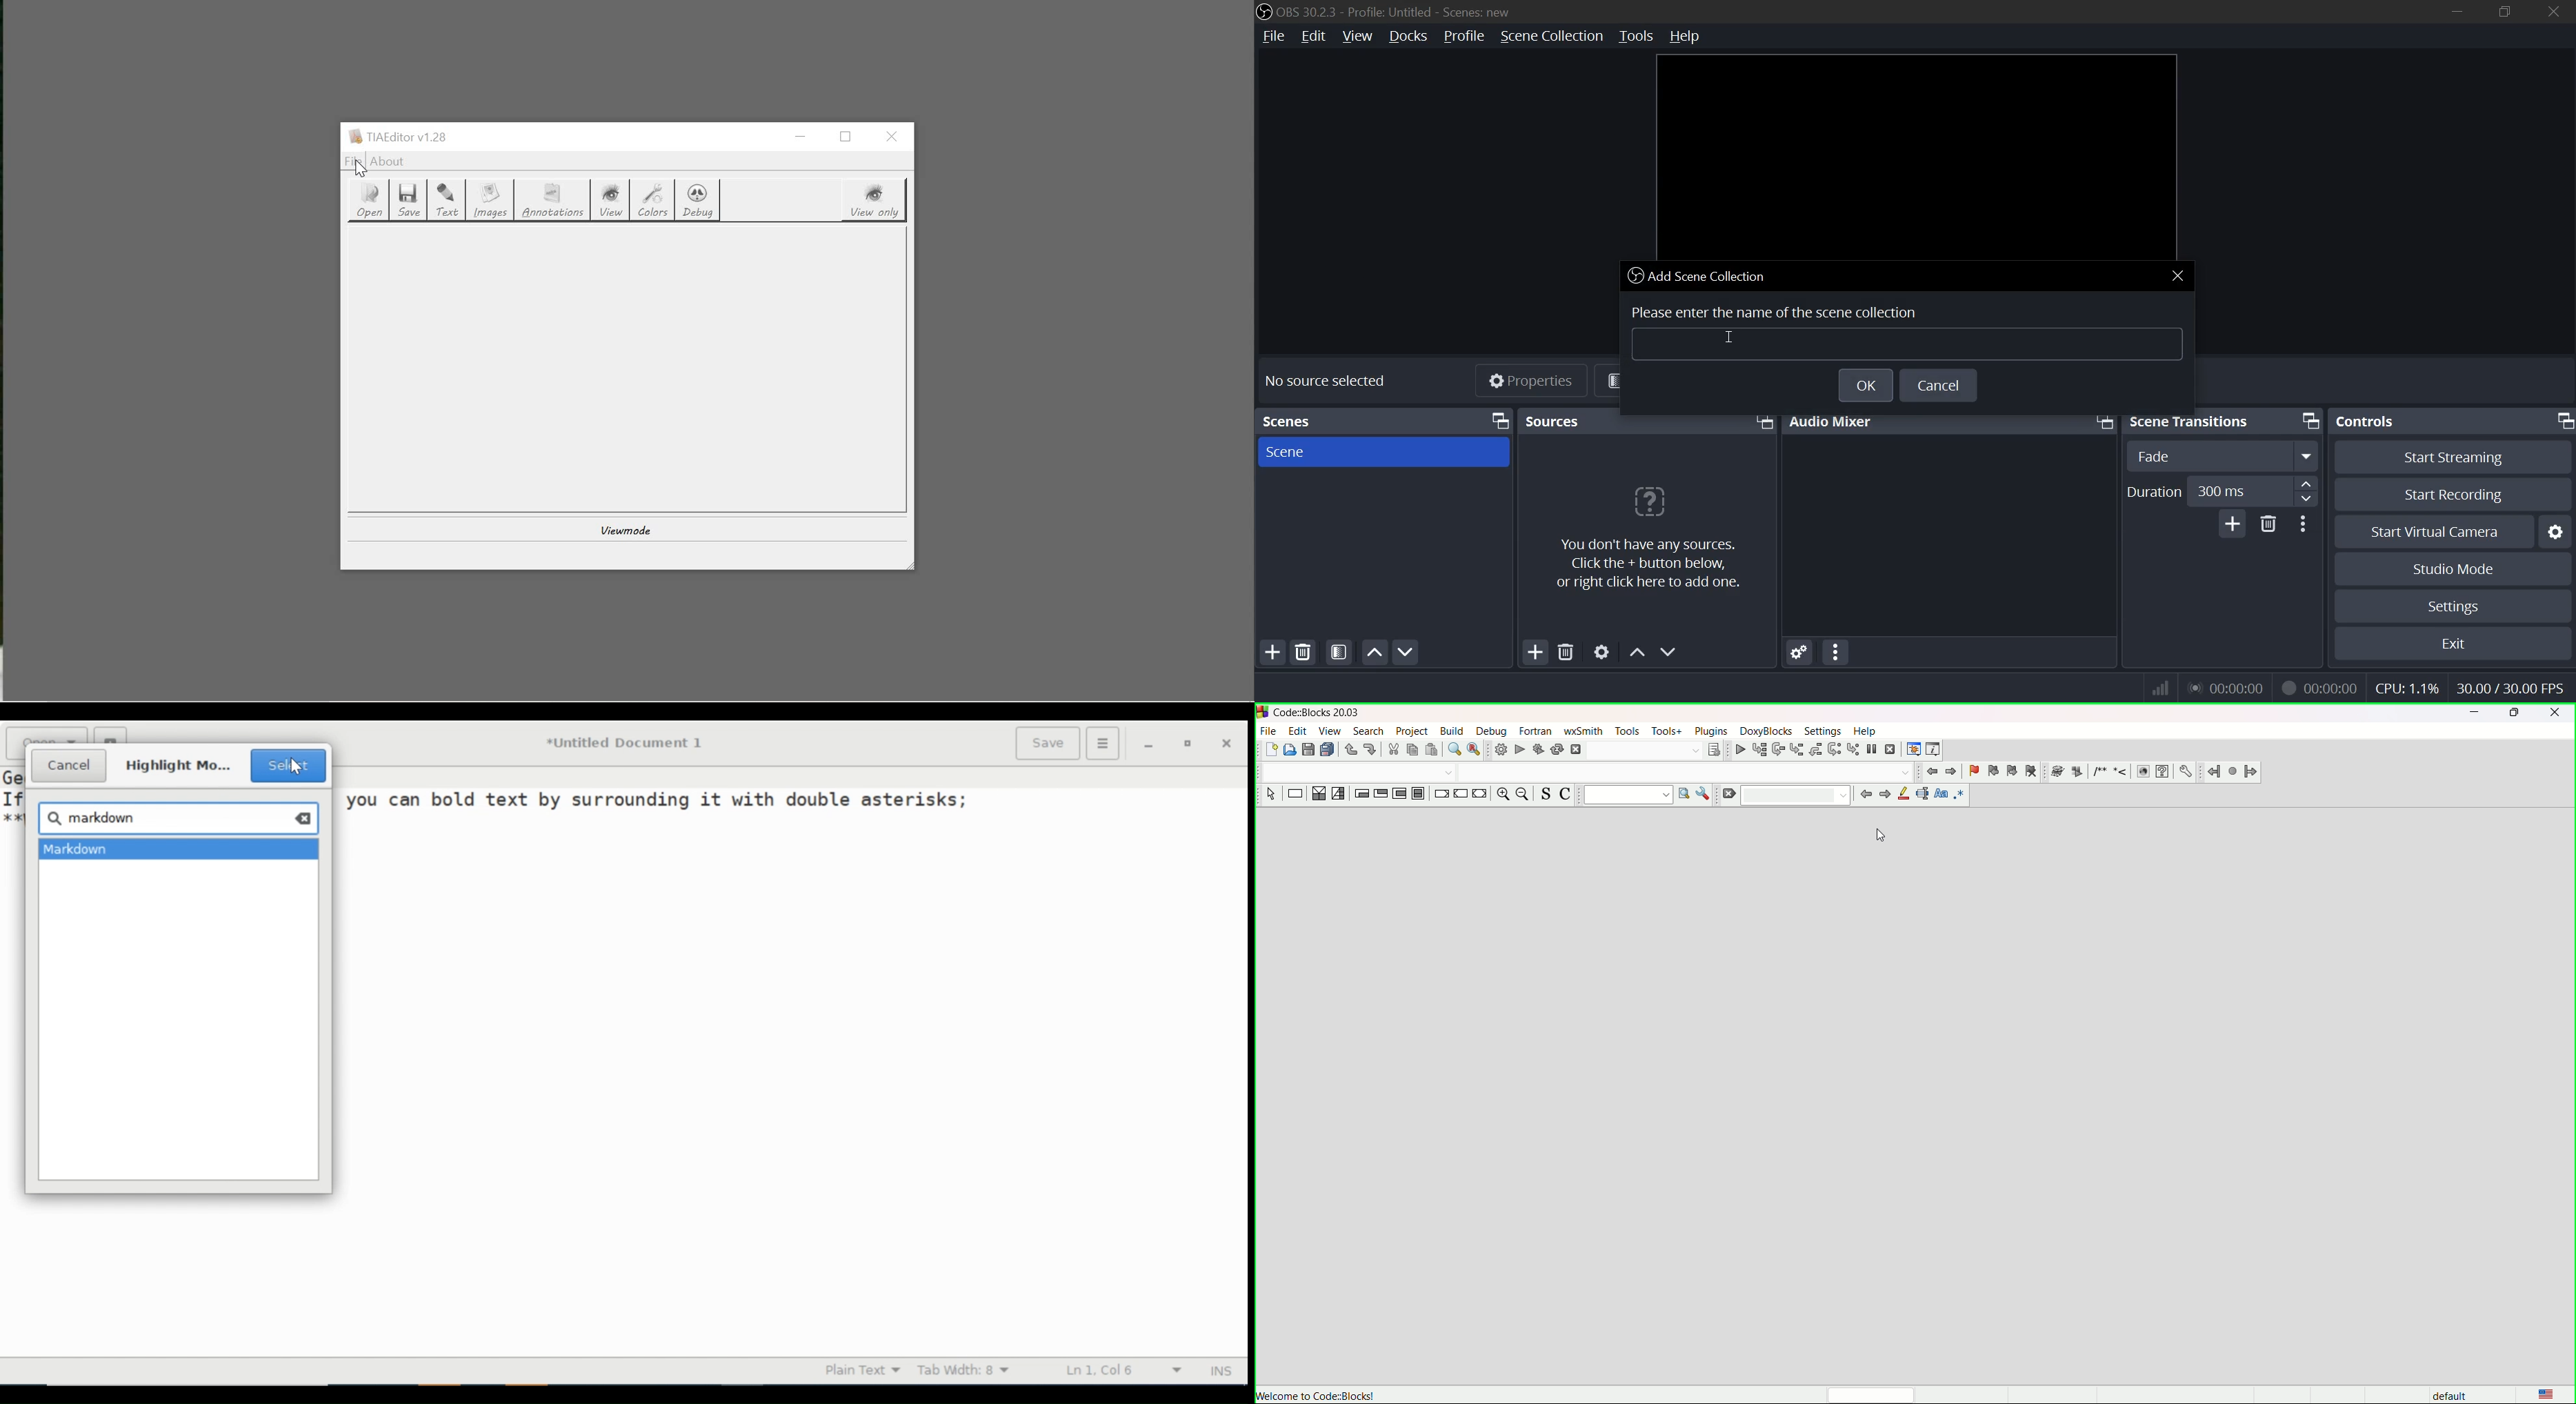 Image resolution: width=2576 pixels, height=1428 pixels. What do you see at coordinates (1837, 652) in the screenshot?
I see `more` at bounding box center [1837, 652].